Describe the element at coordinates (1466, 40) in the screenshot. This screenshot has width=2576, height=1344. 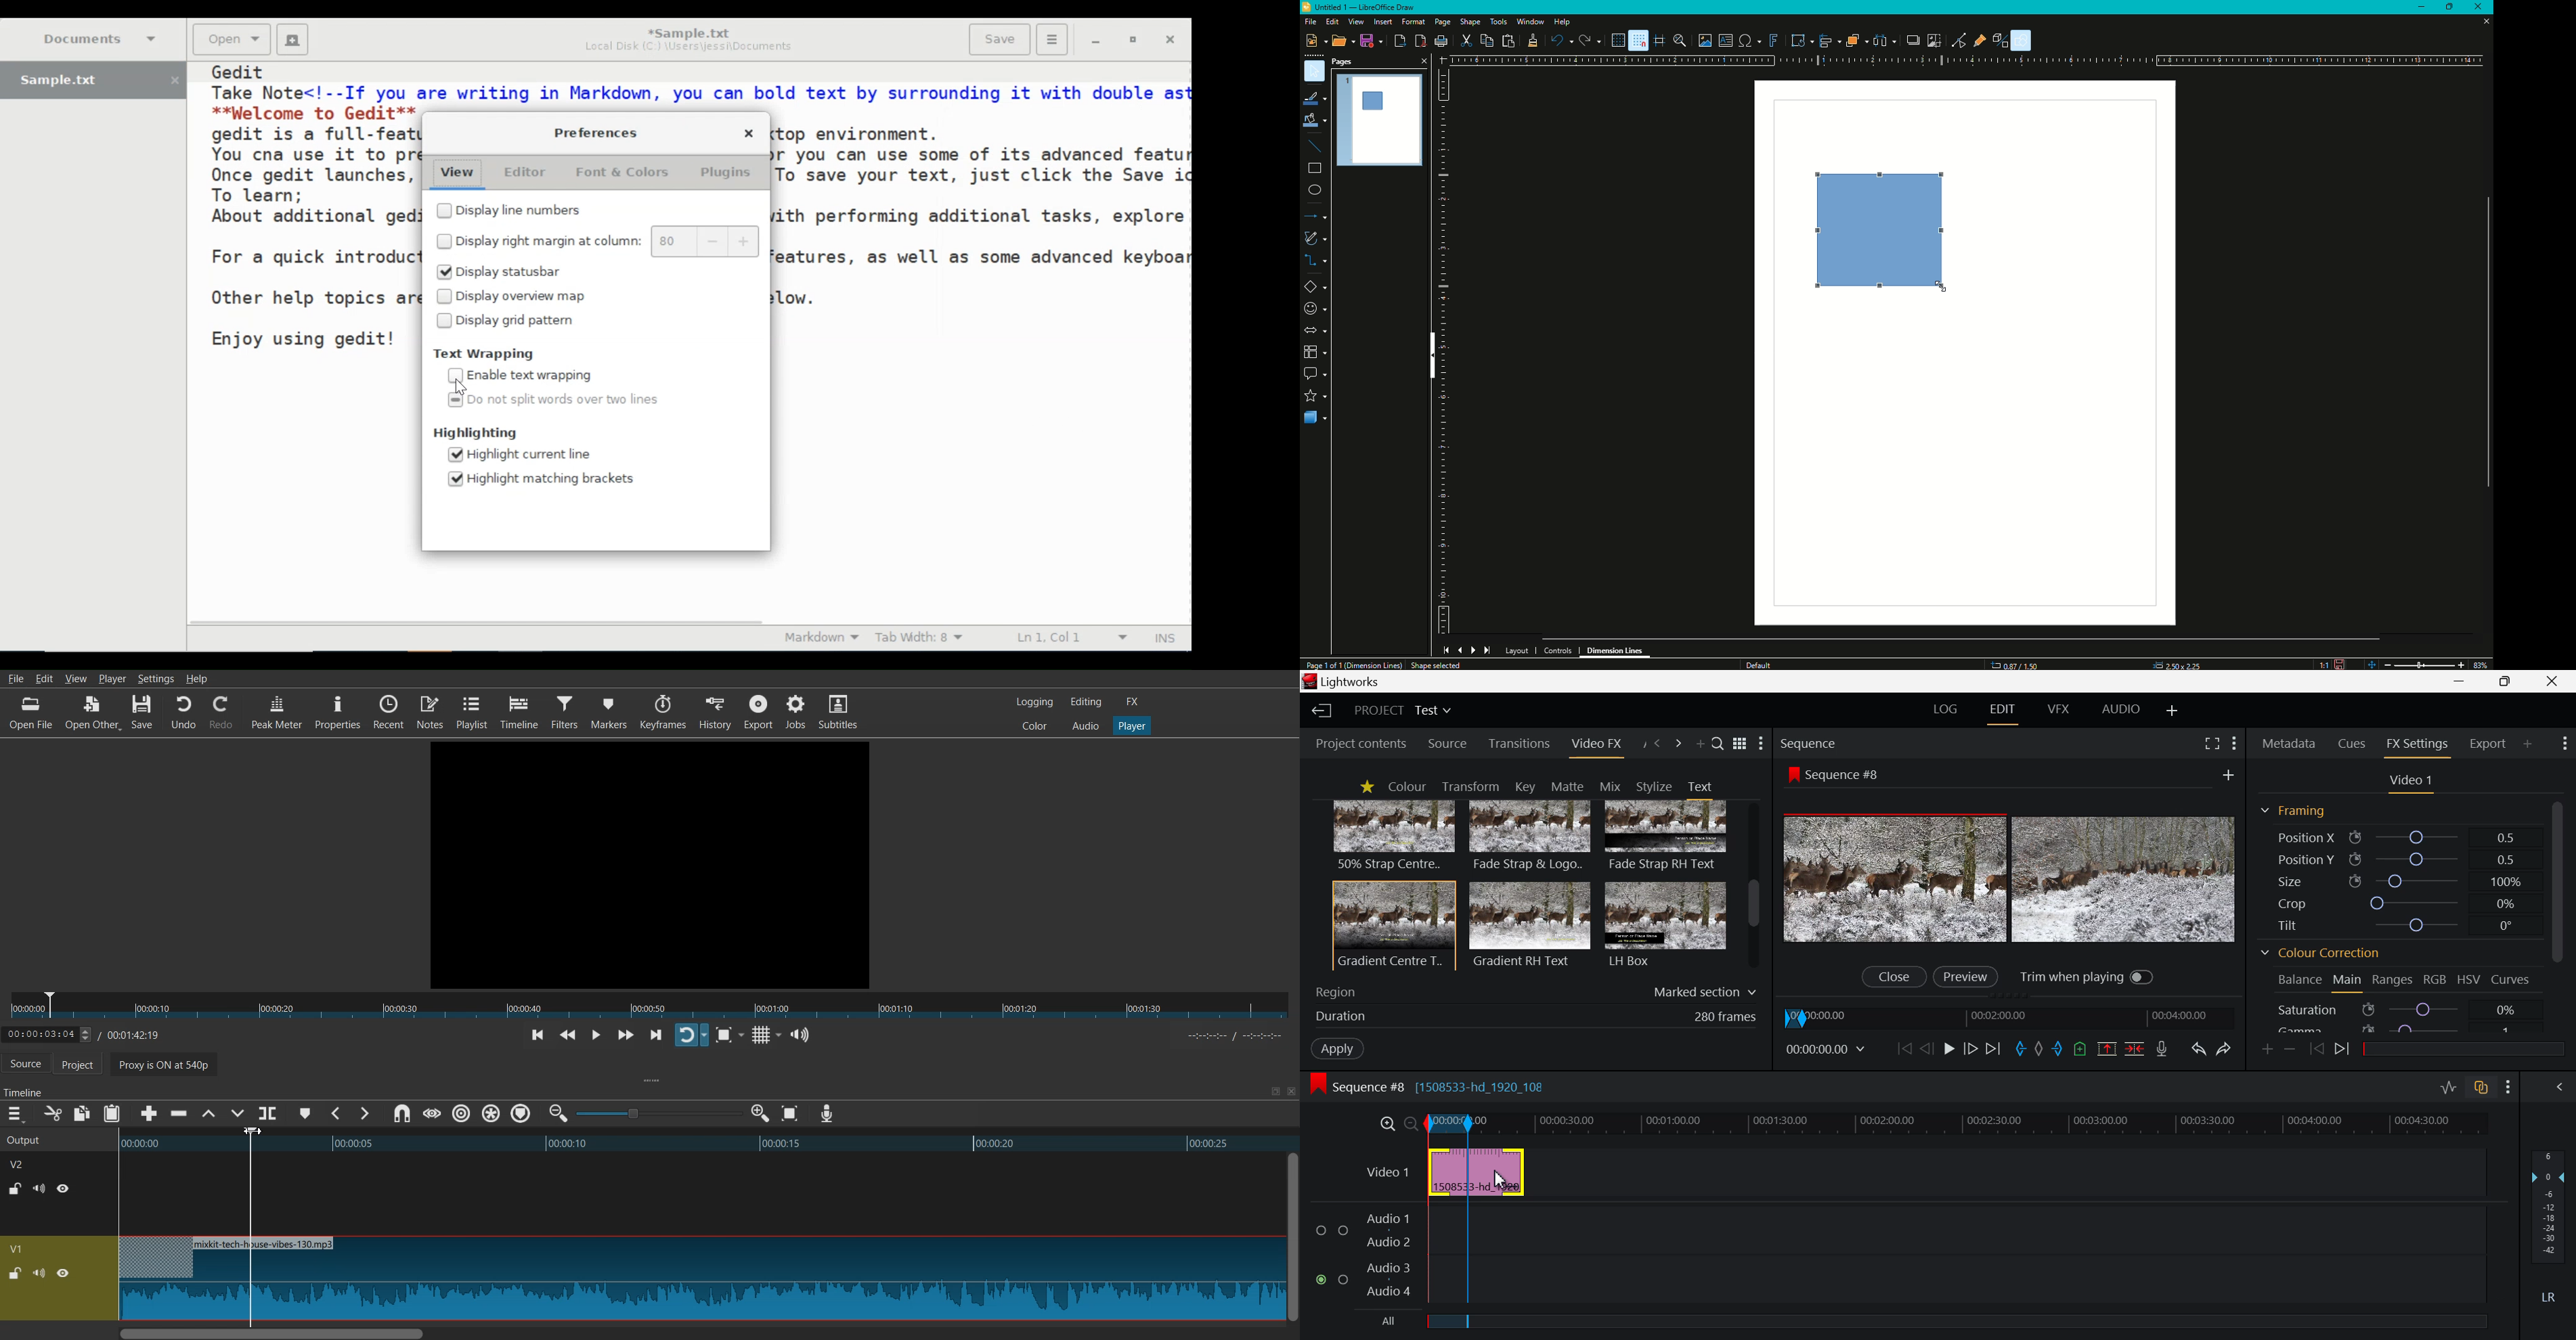
I see `Cut` at that location.